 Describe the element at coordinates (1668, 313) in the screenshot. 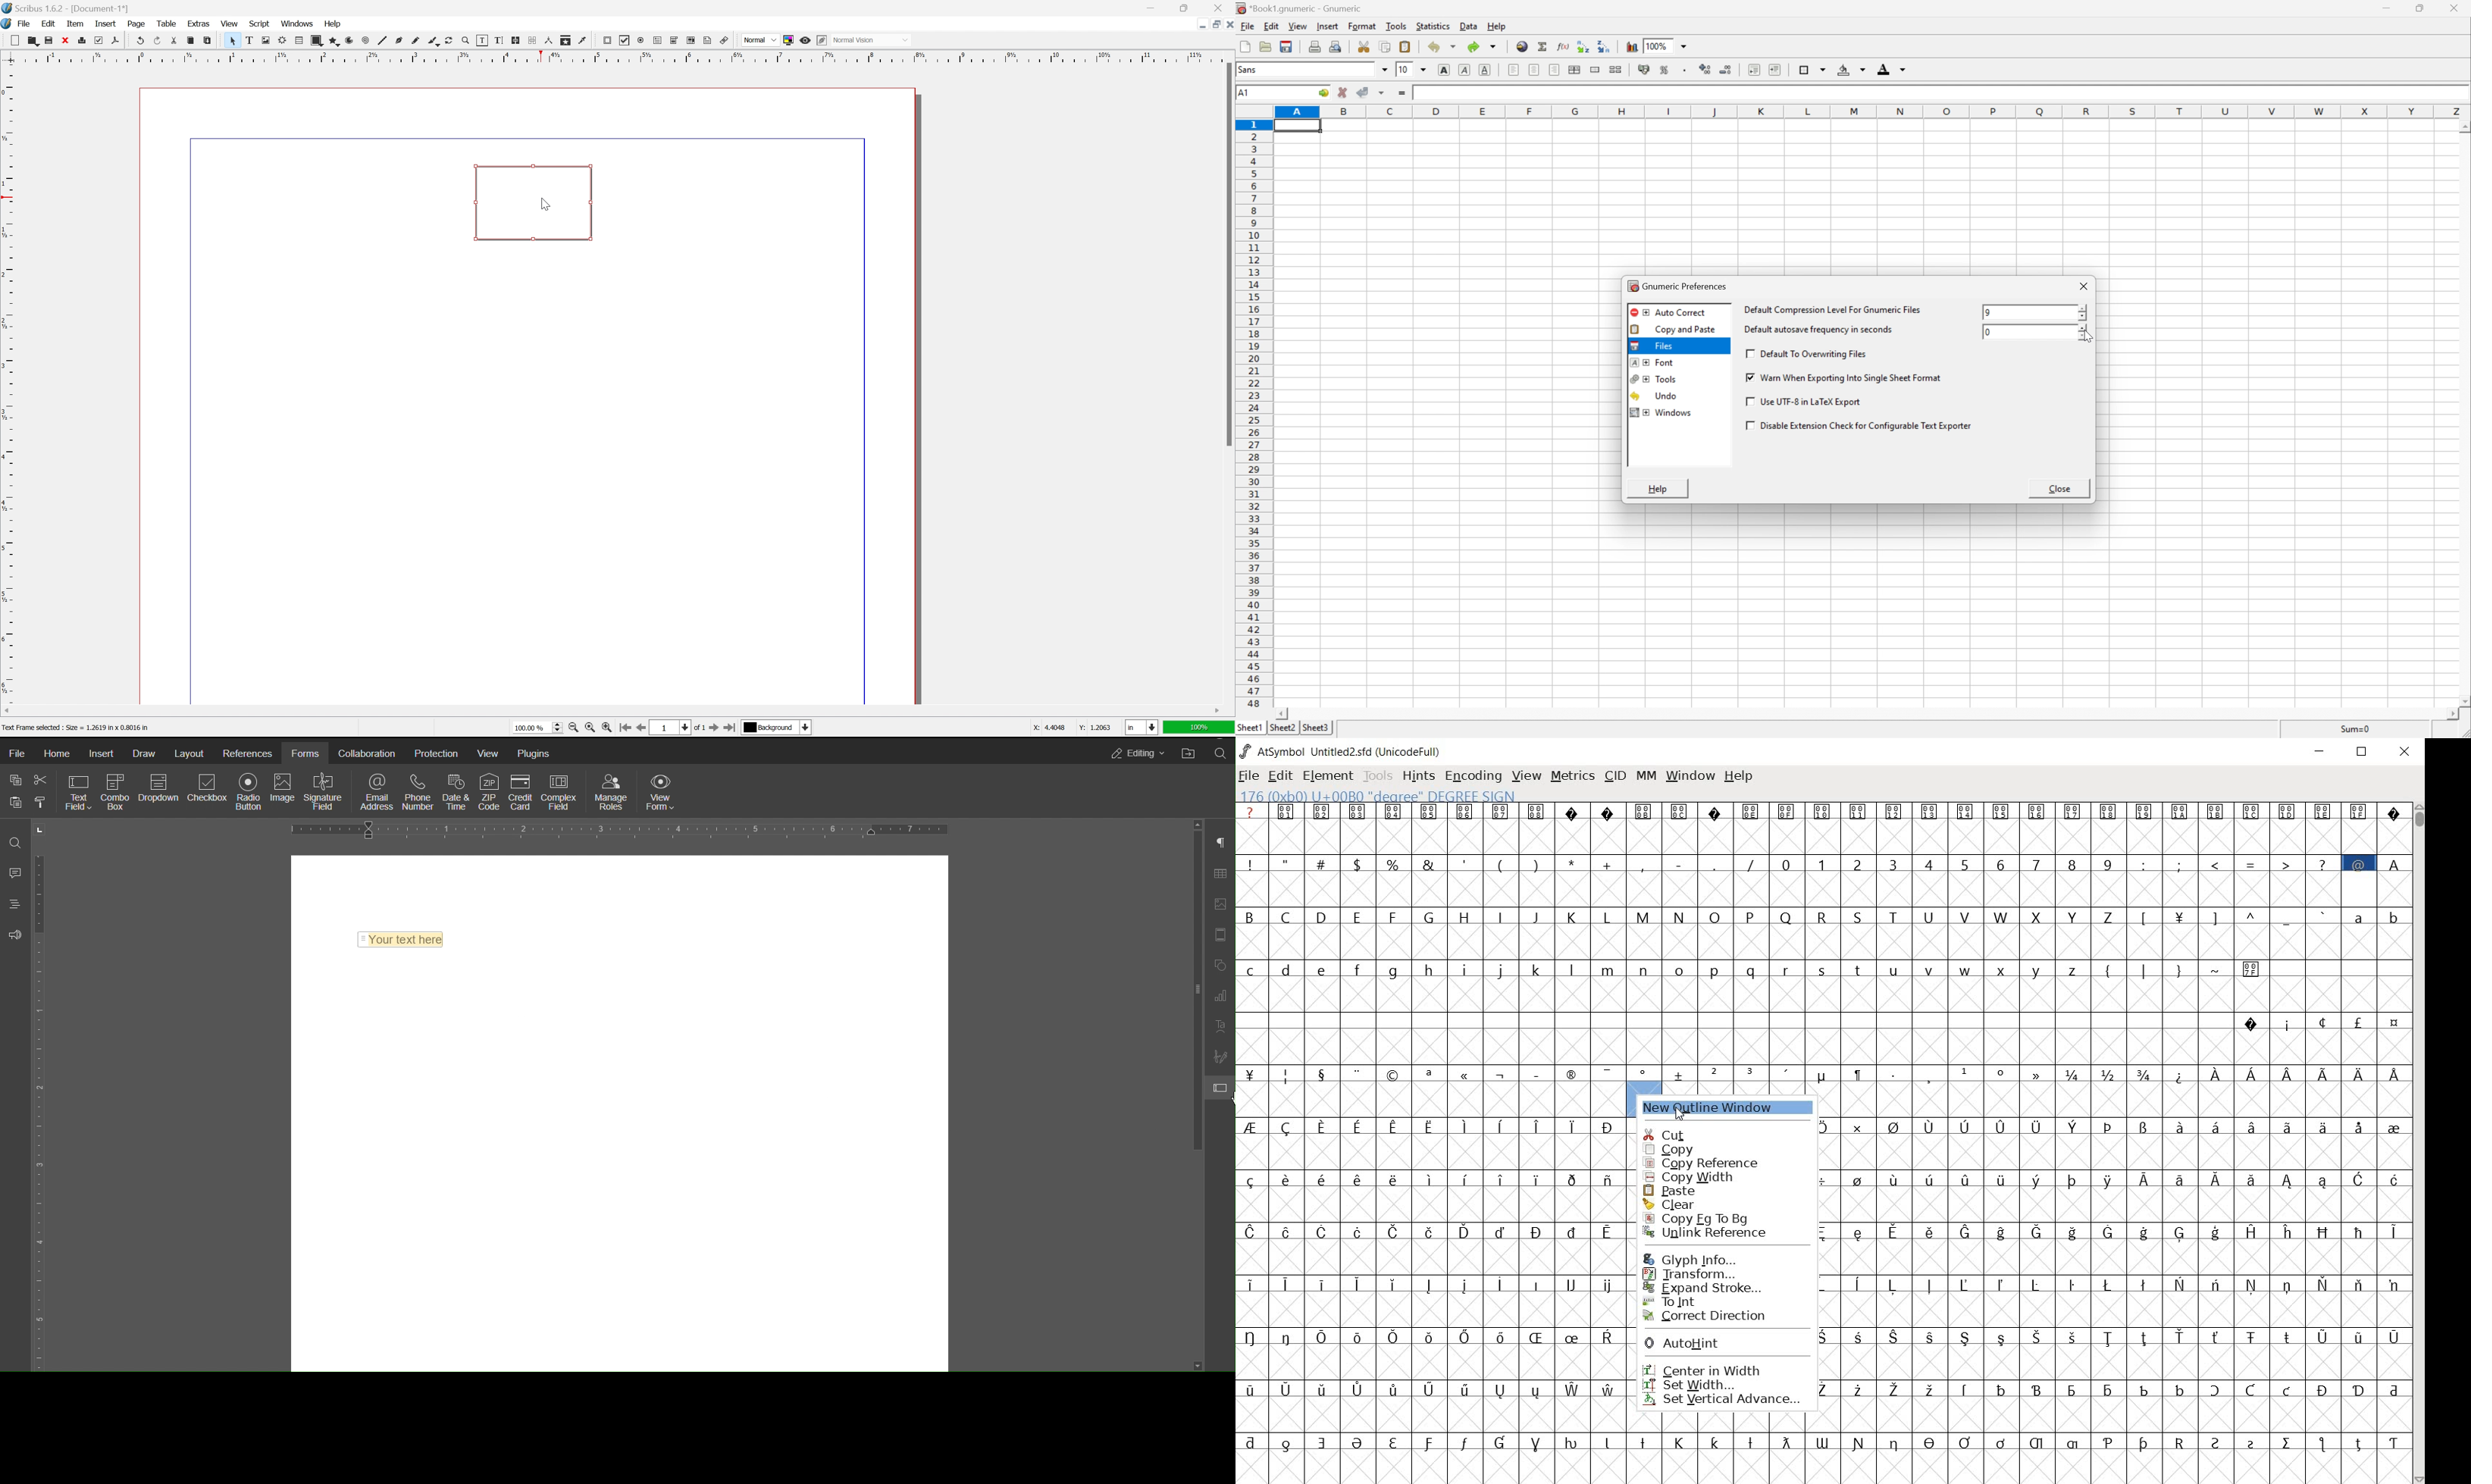

I see `auto correct` at that location.